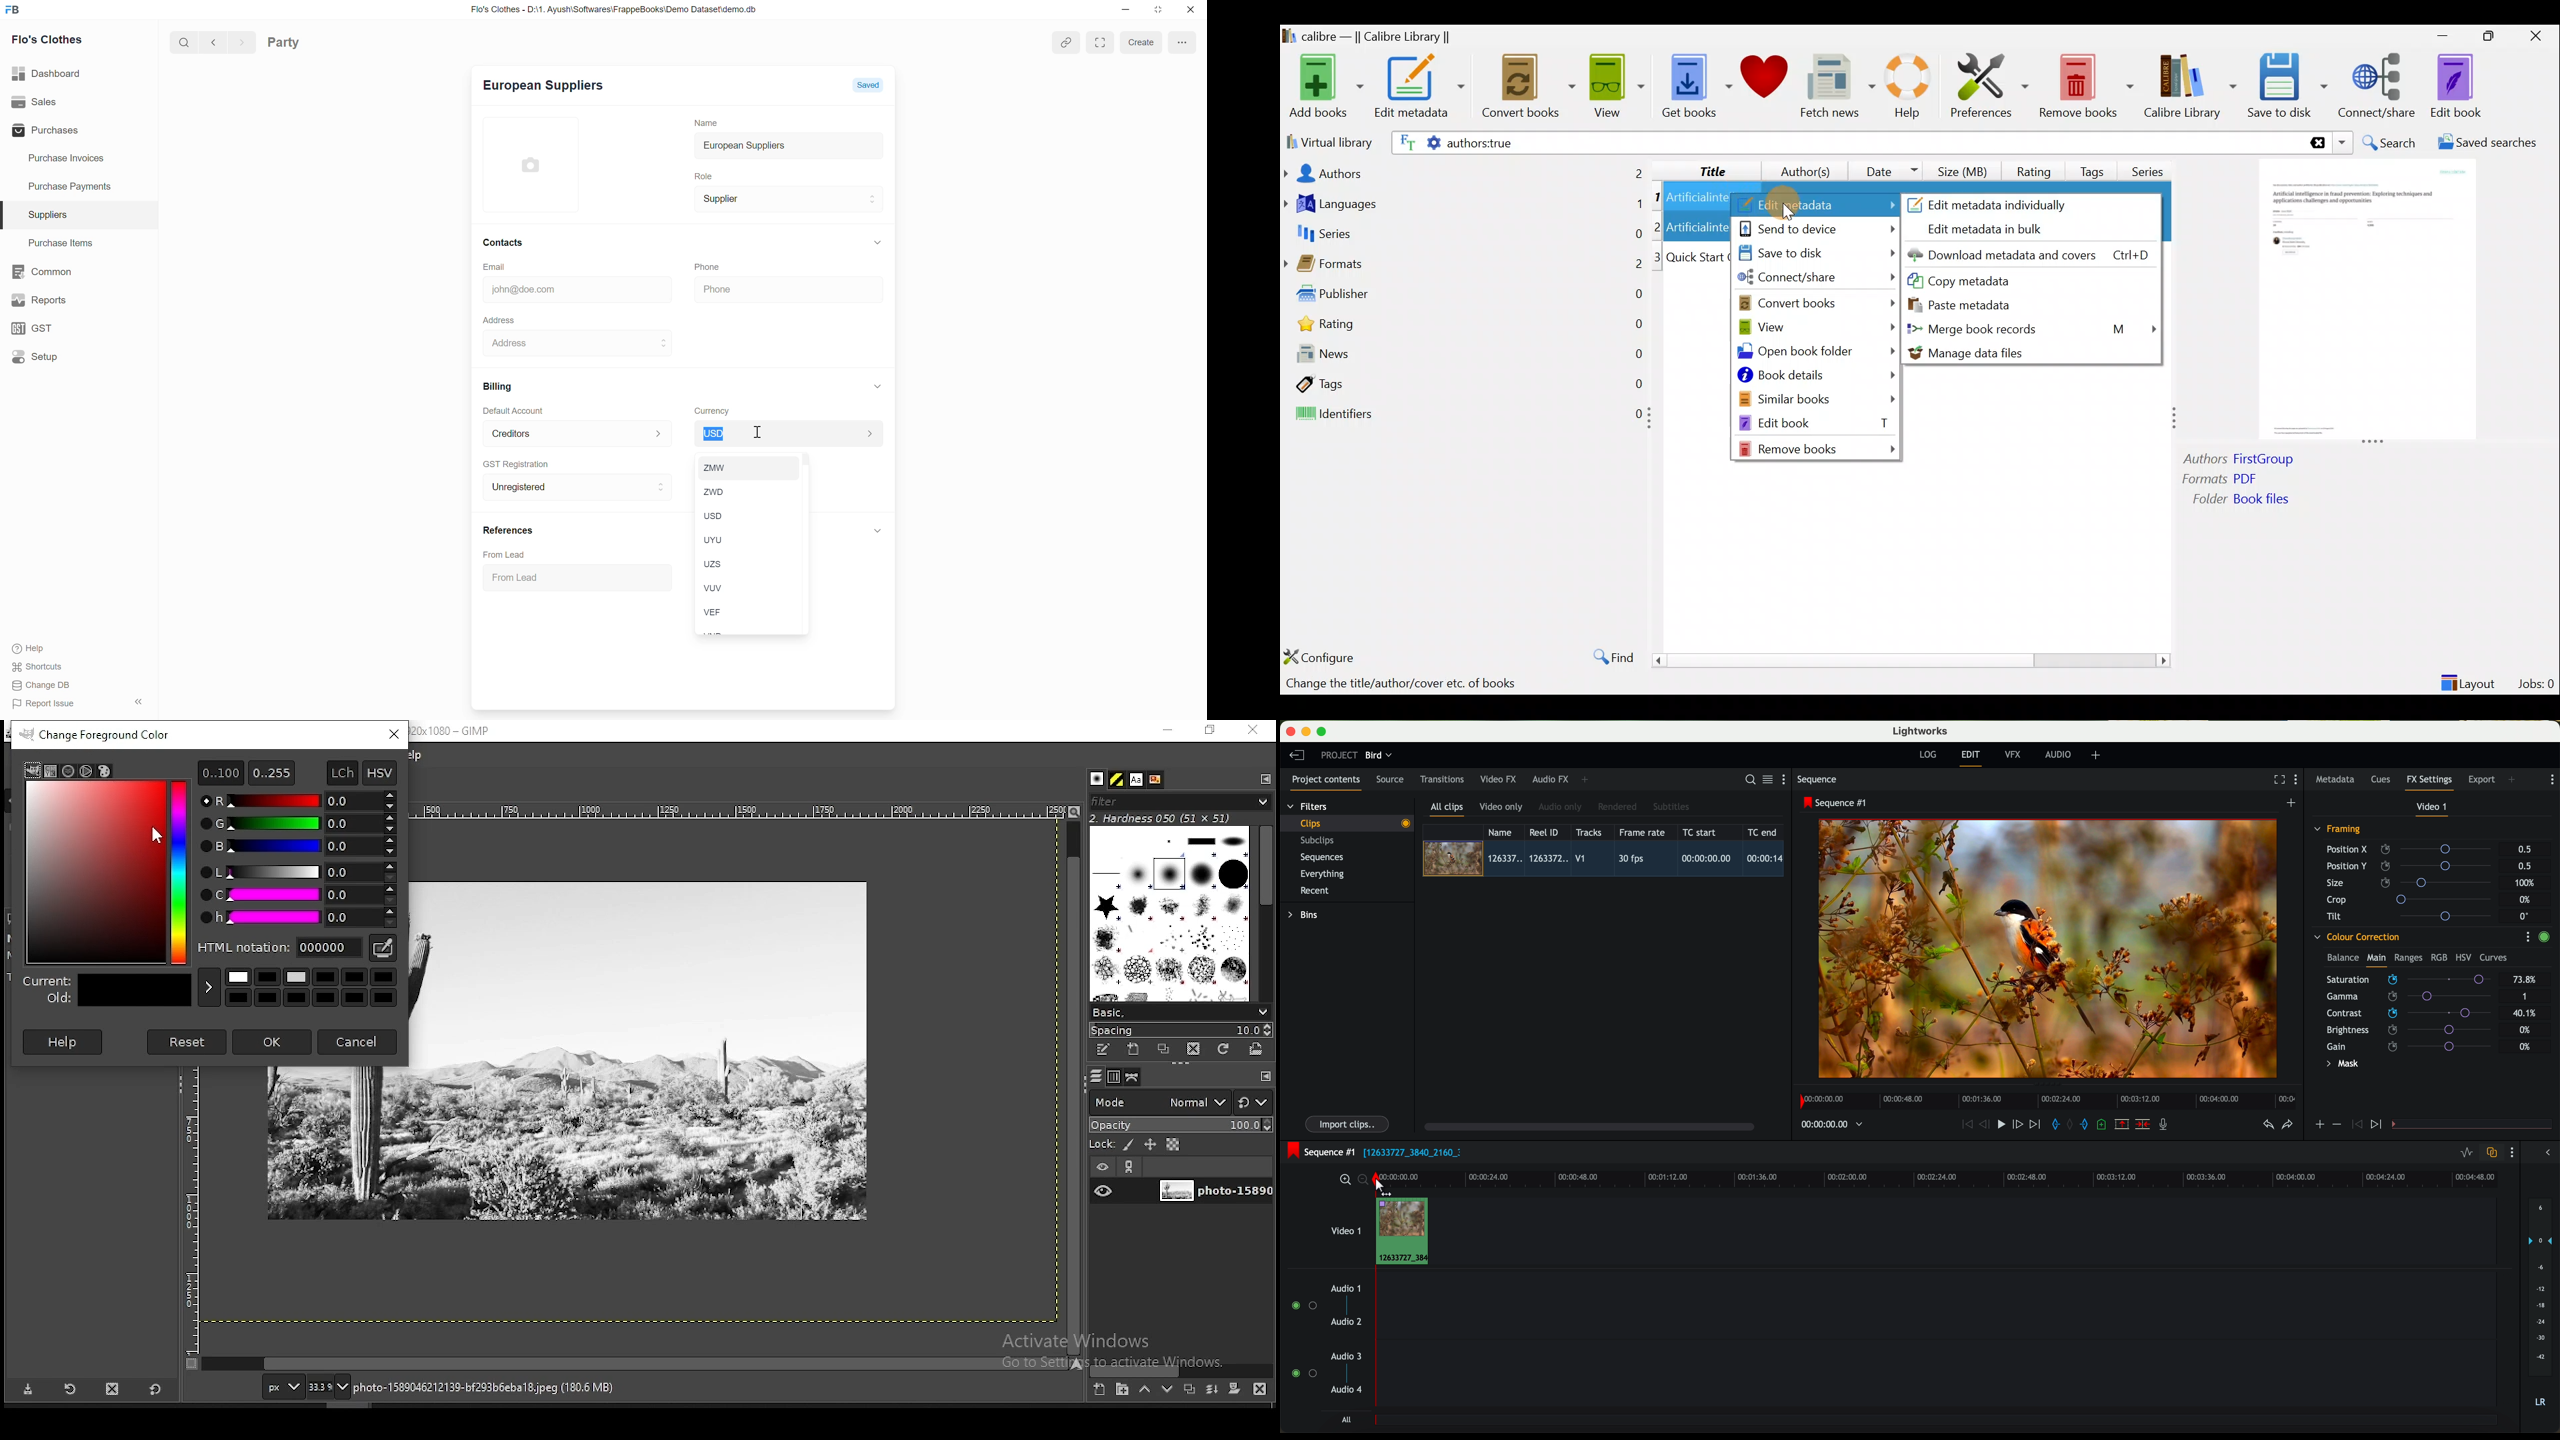 This screenshot has width=2576, height=1456. I want to click on spacing, so click(1180, 1030).